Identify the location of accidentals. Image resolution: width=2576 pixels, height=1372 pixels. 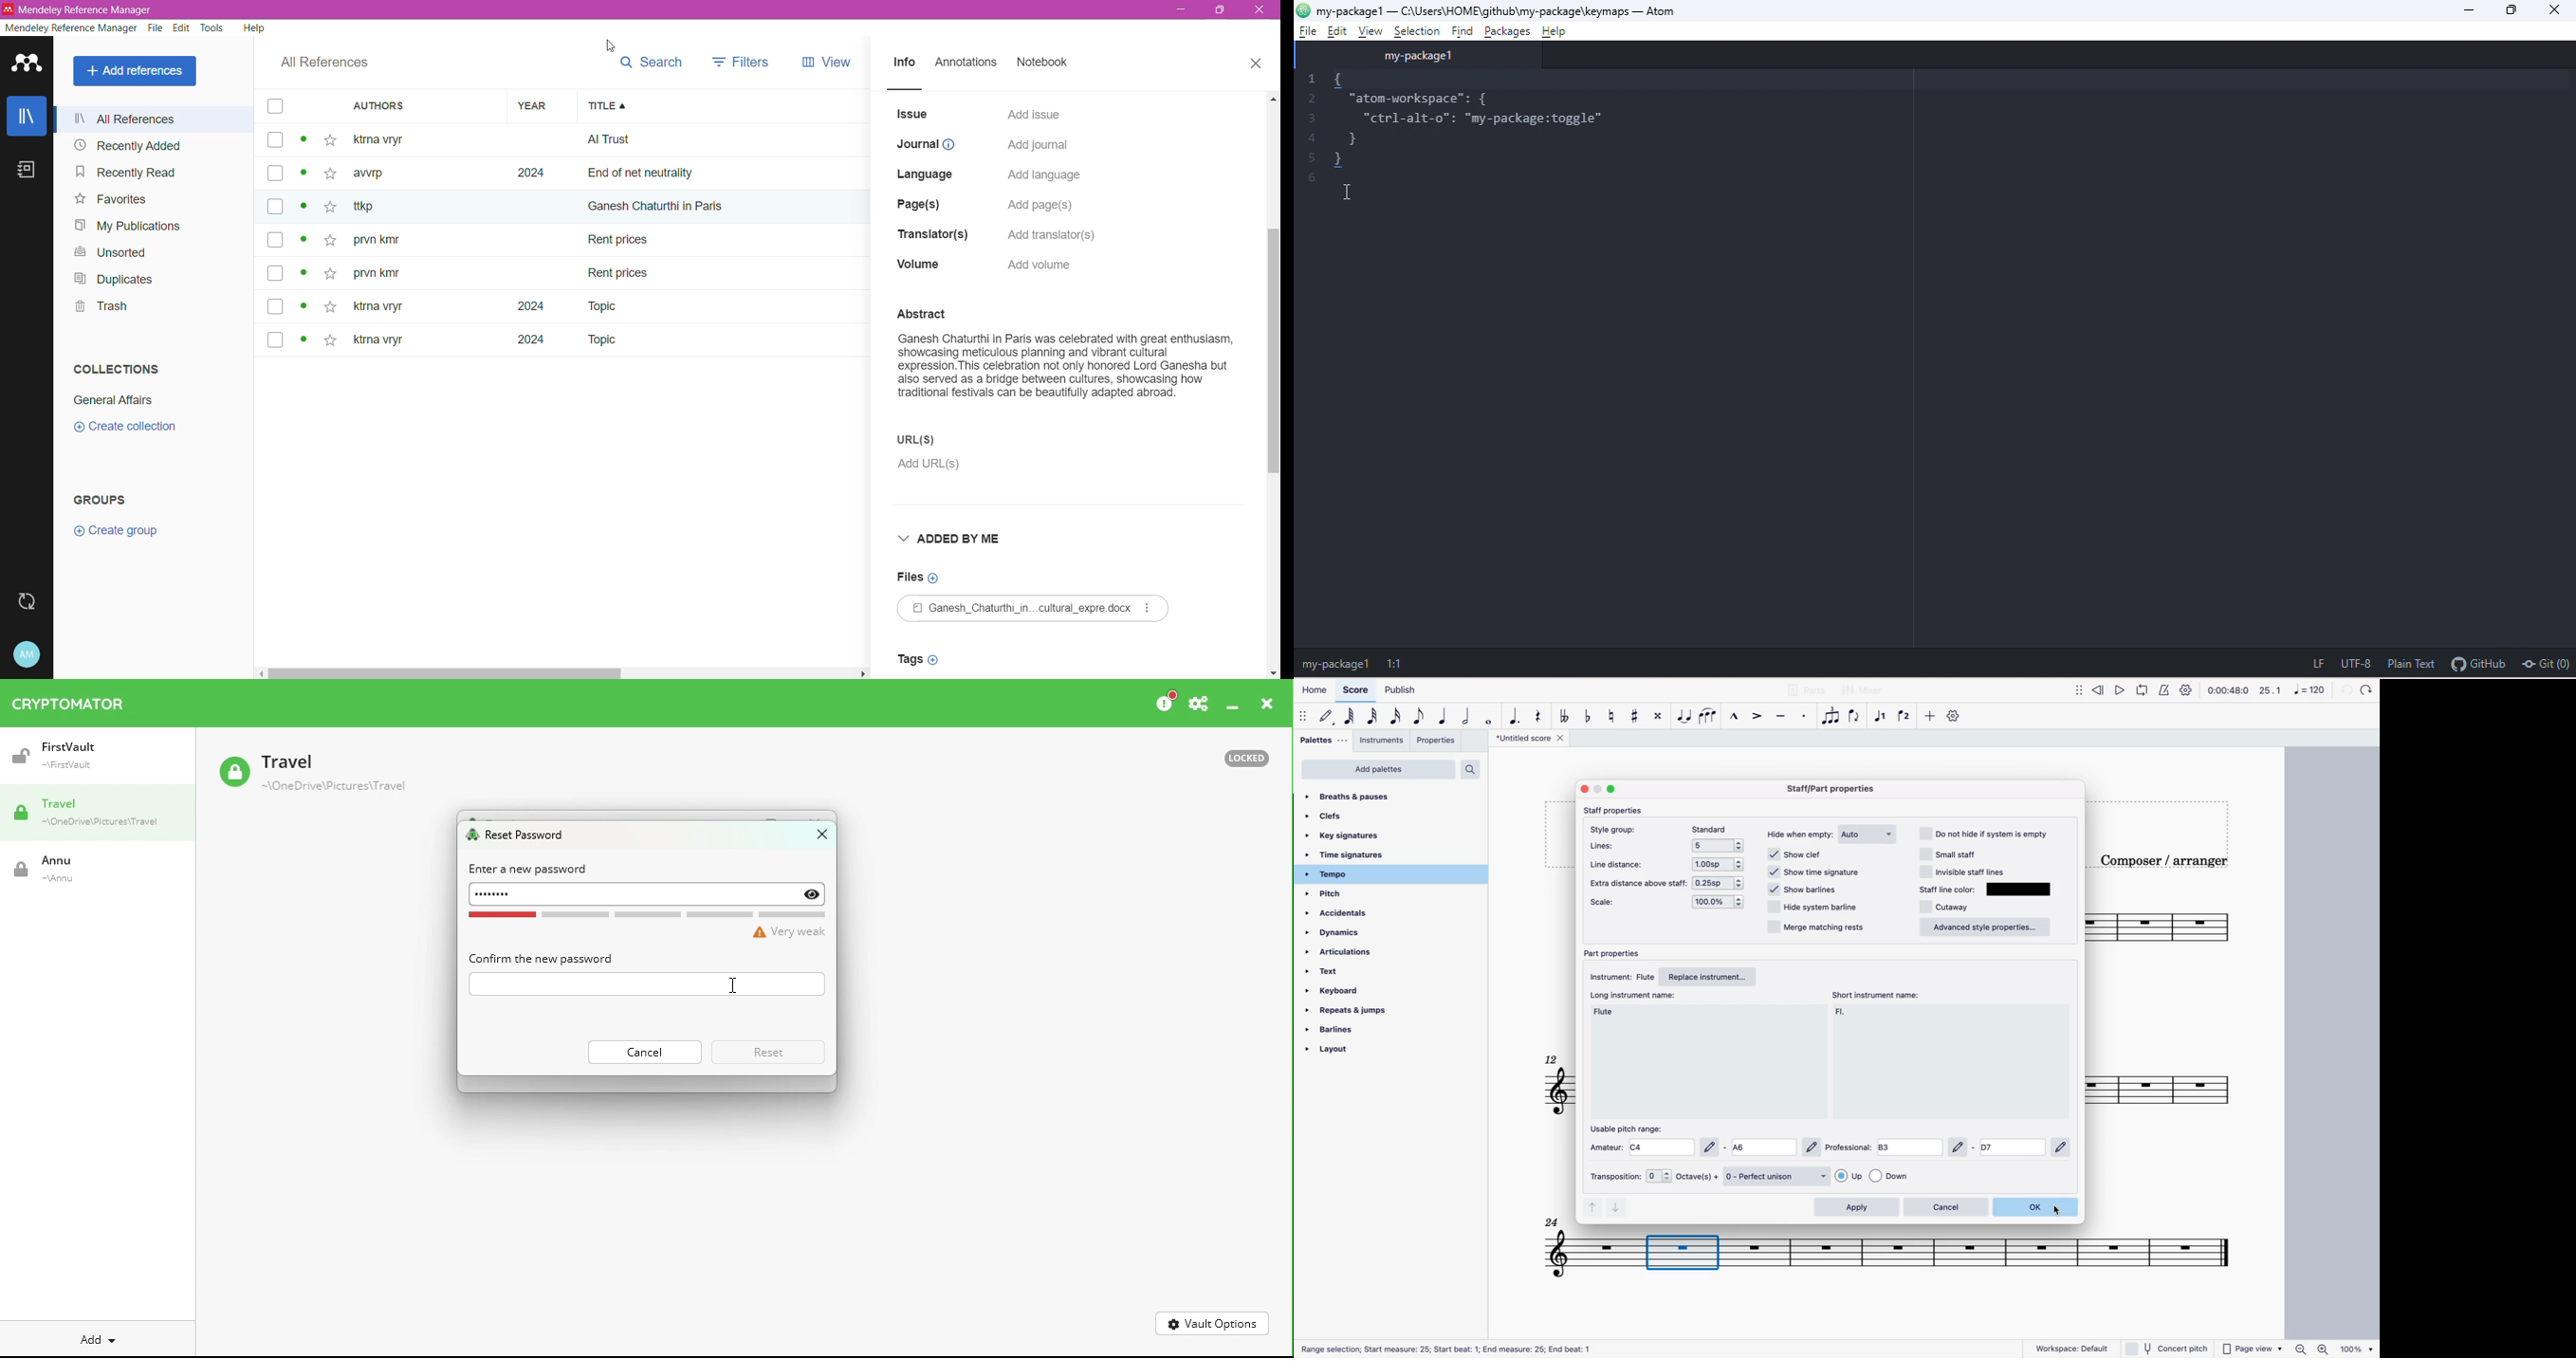
(1343, 914).